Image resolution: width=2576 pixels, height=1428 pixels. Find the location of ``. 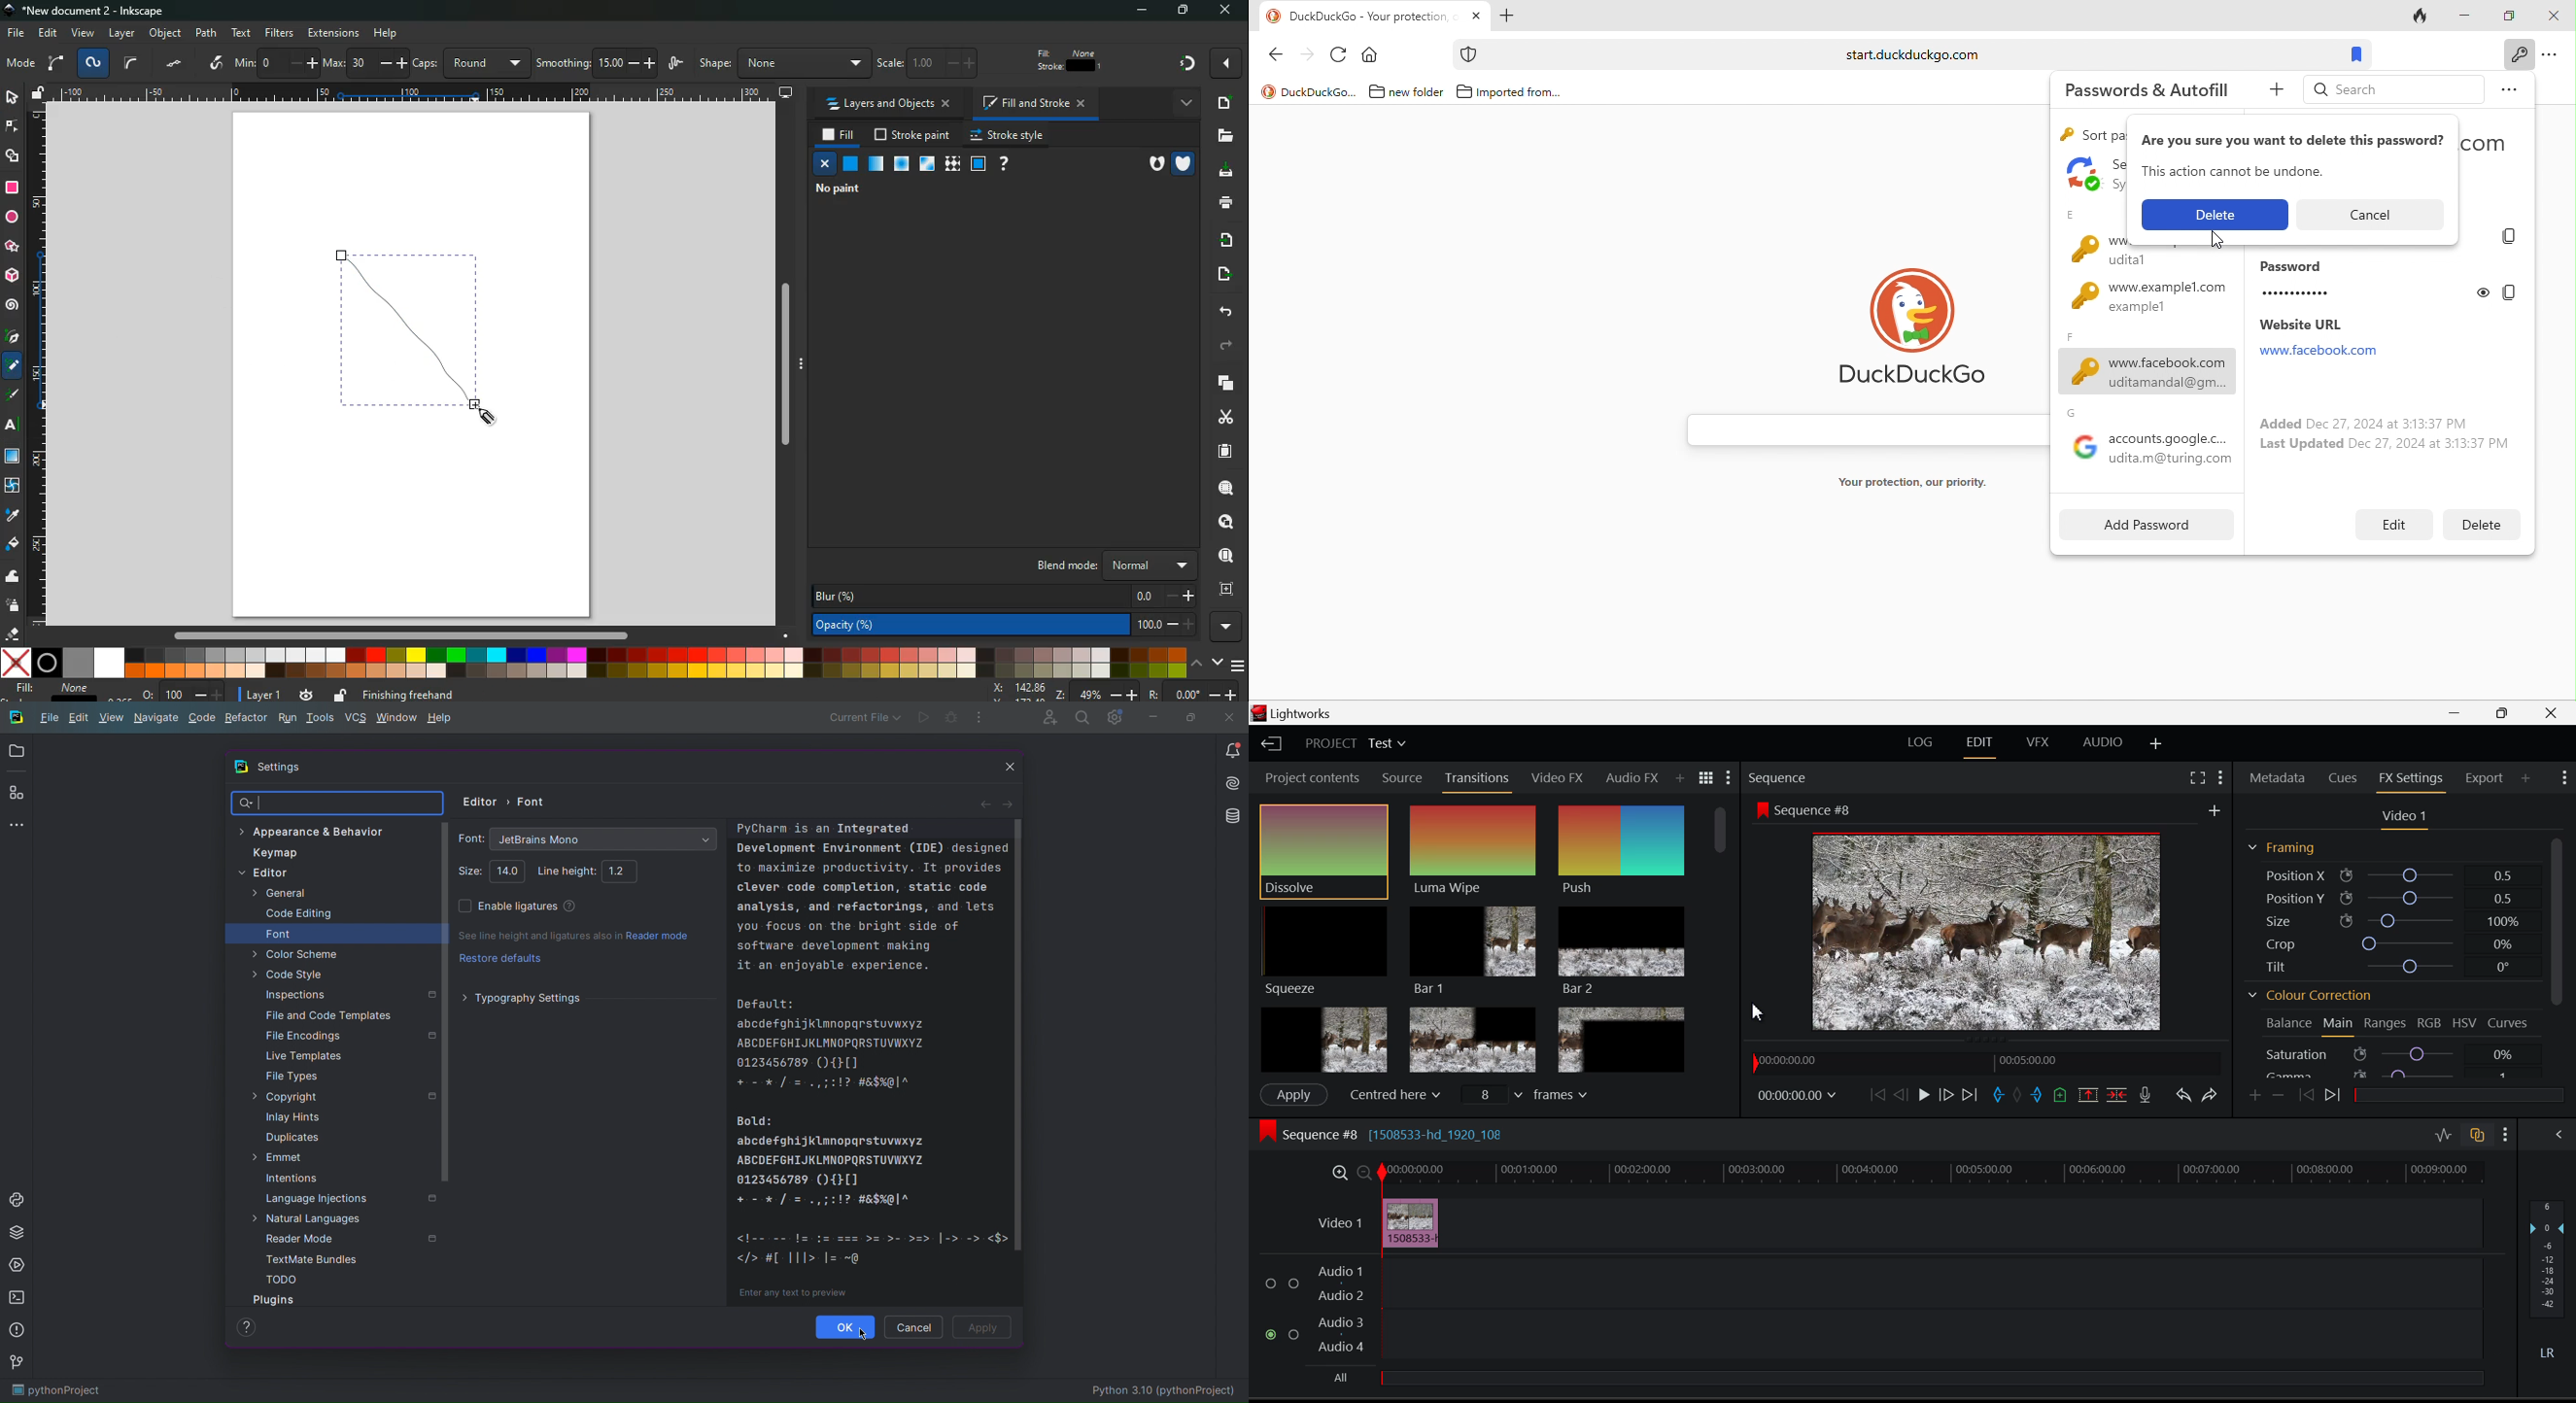

 is located at coordinates (1174, 64).